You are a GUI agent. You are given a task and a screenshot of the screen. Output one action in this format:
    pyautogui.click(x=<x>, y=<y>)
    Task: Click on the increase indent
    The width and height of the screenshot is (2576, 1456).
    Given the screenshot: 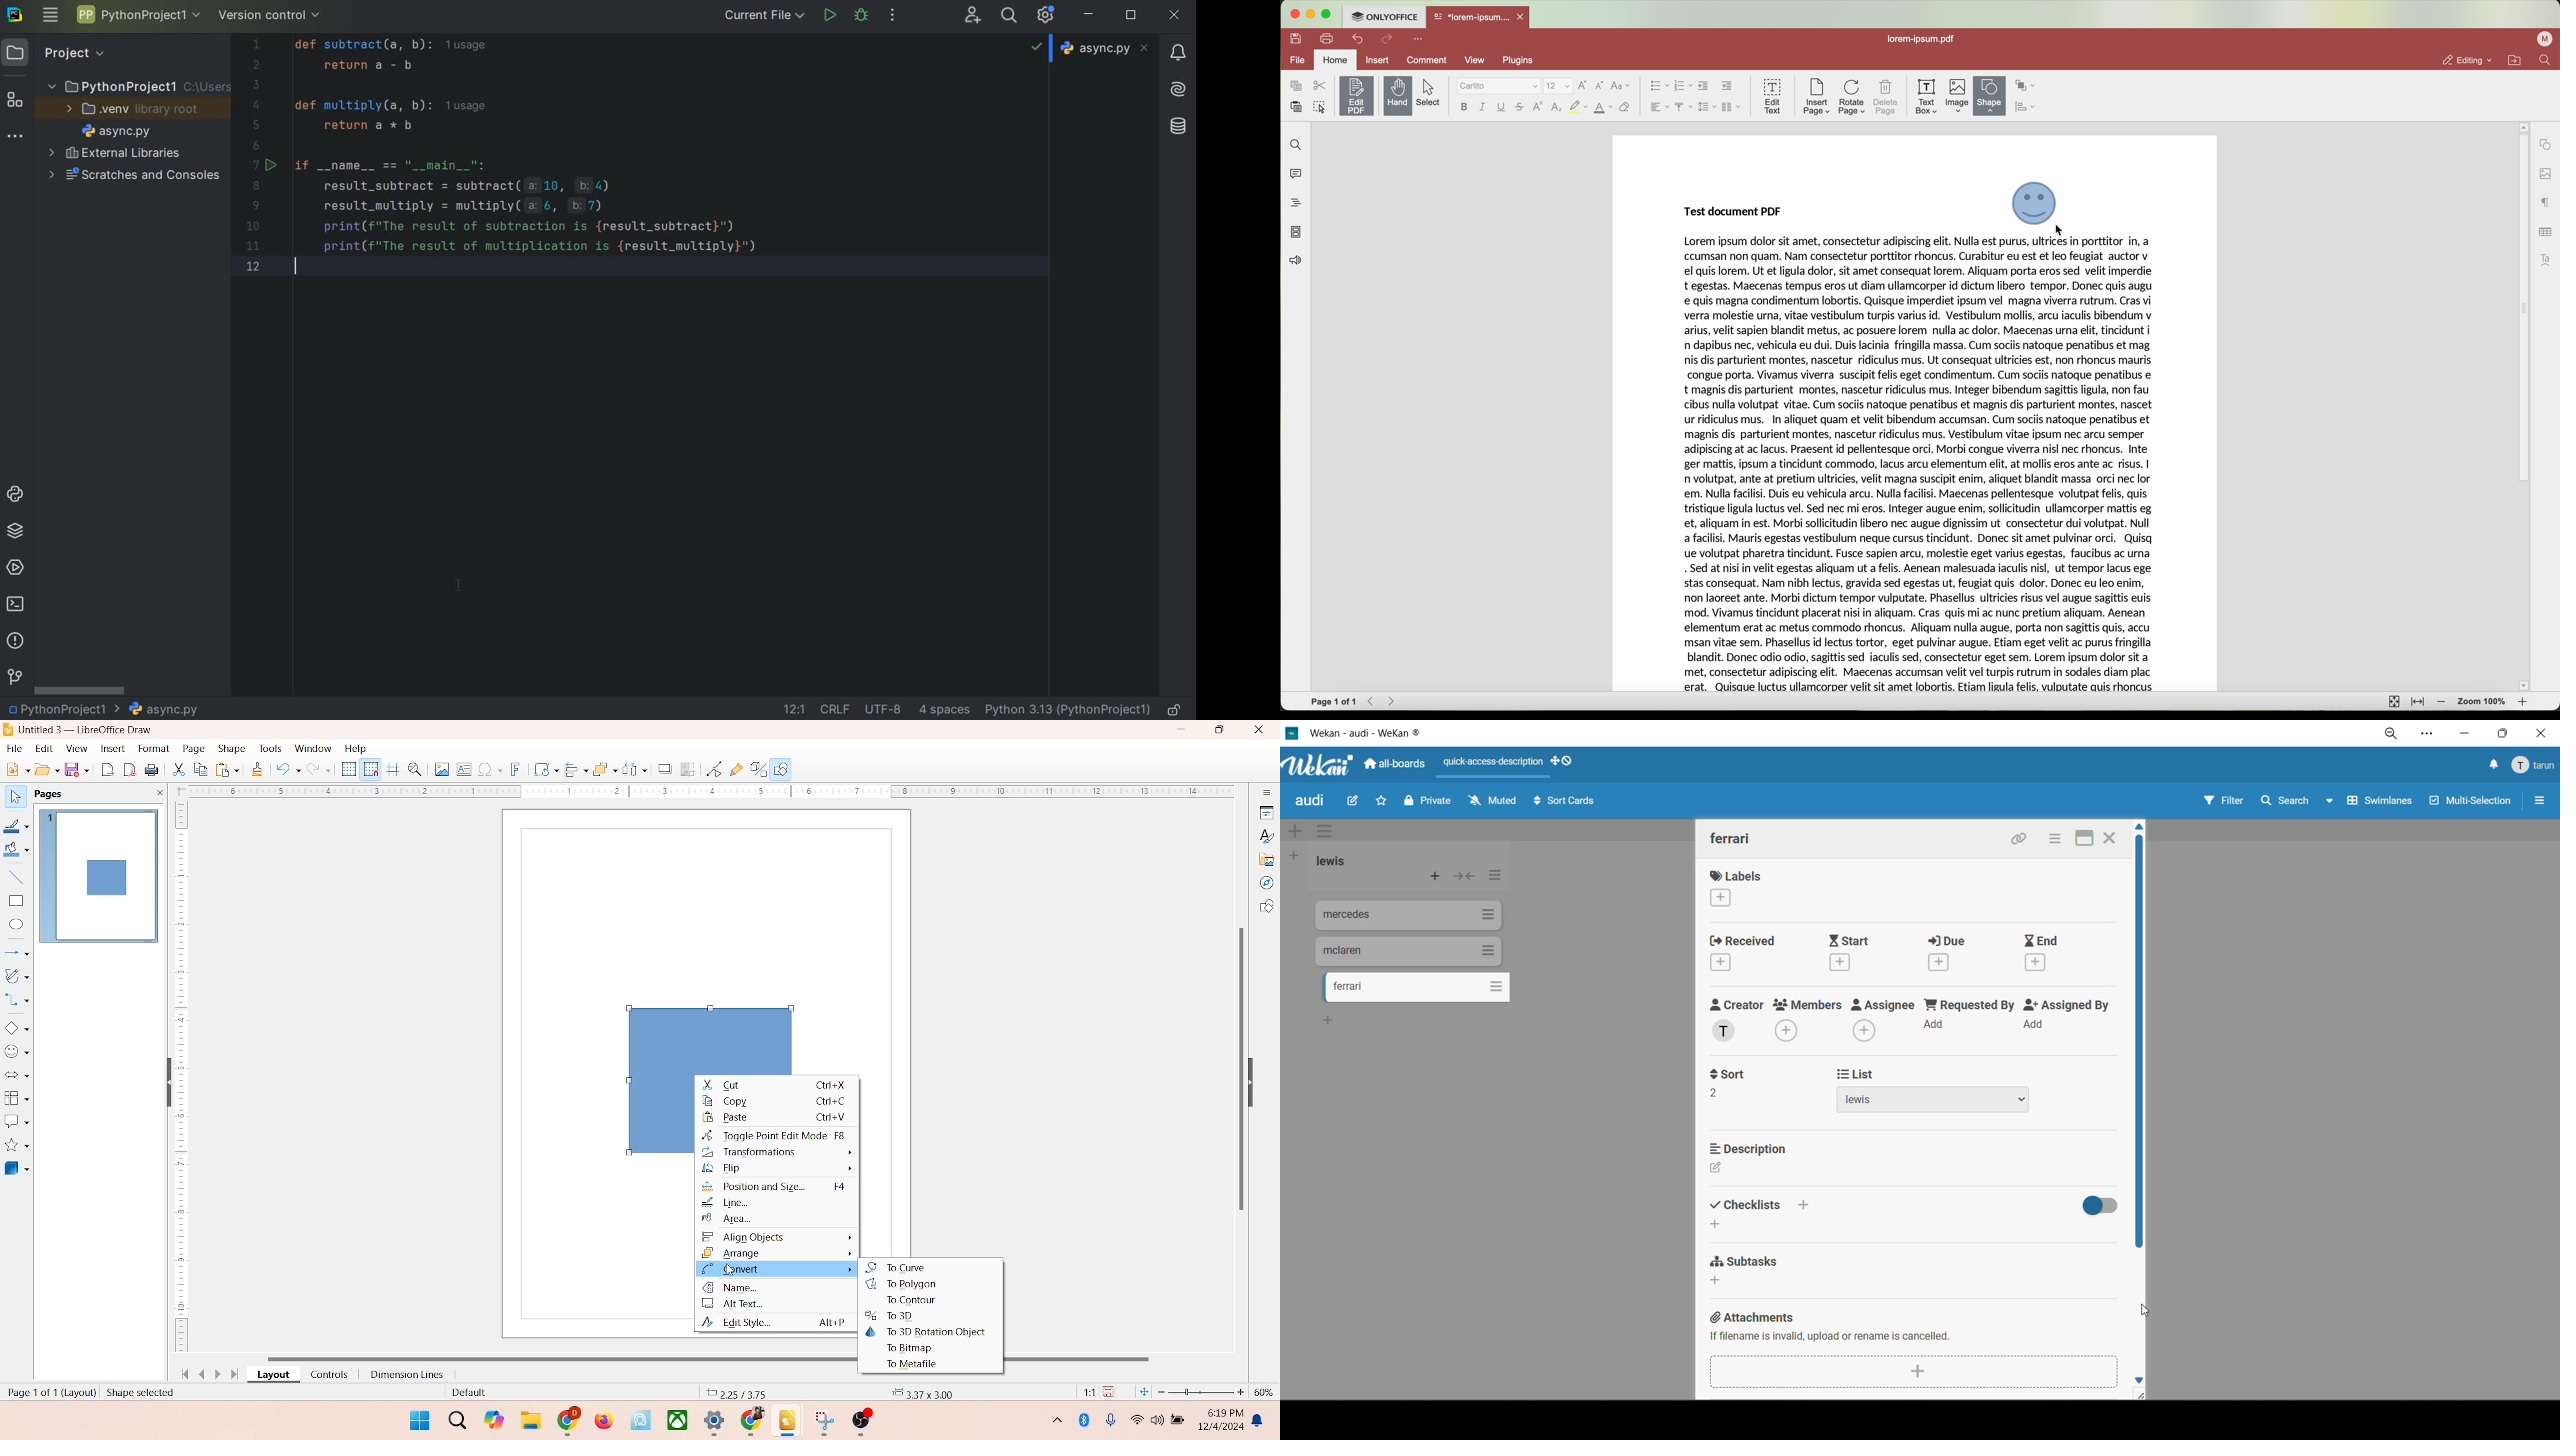 What is the action you would take?
    pyautogui.click(x=1726, y=86)
    